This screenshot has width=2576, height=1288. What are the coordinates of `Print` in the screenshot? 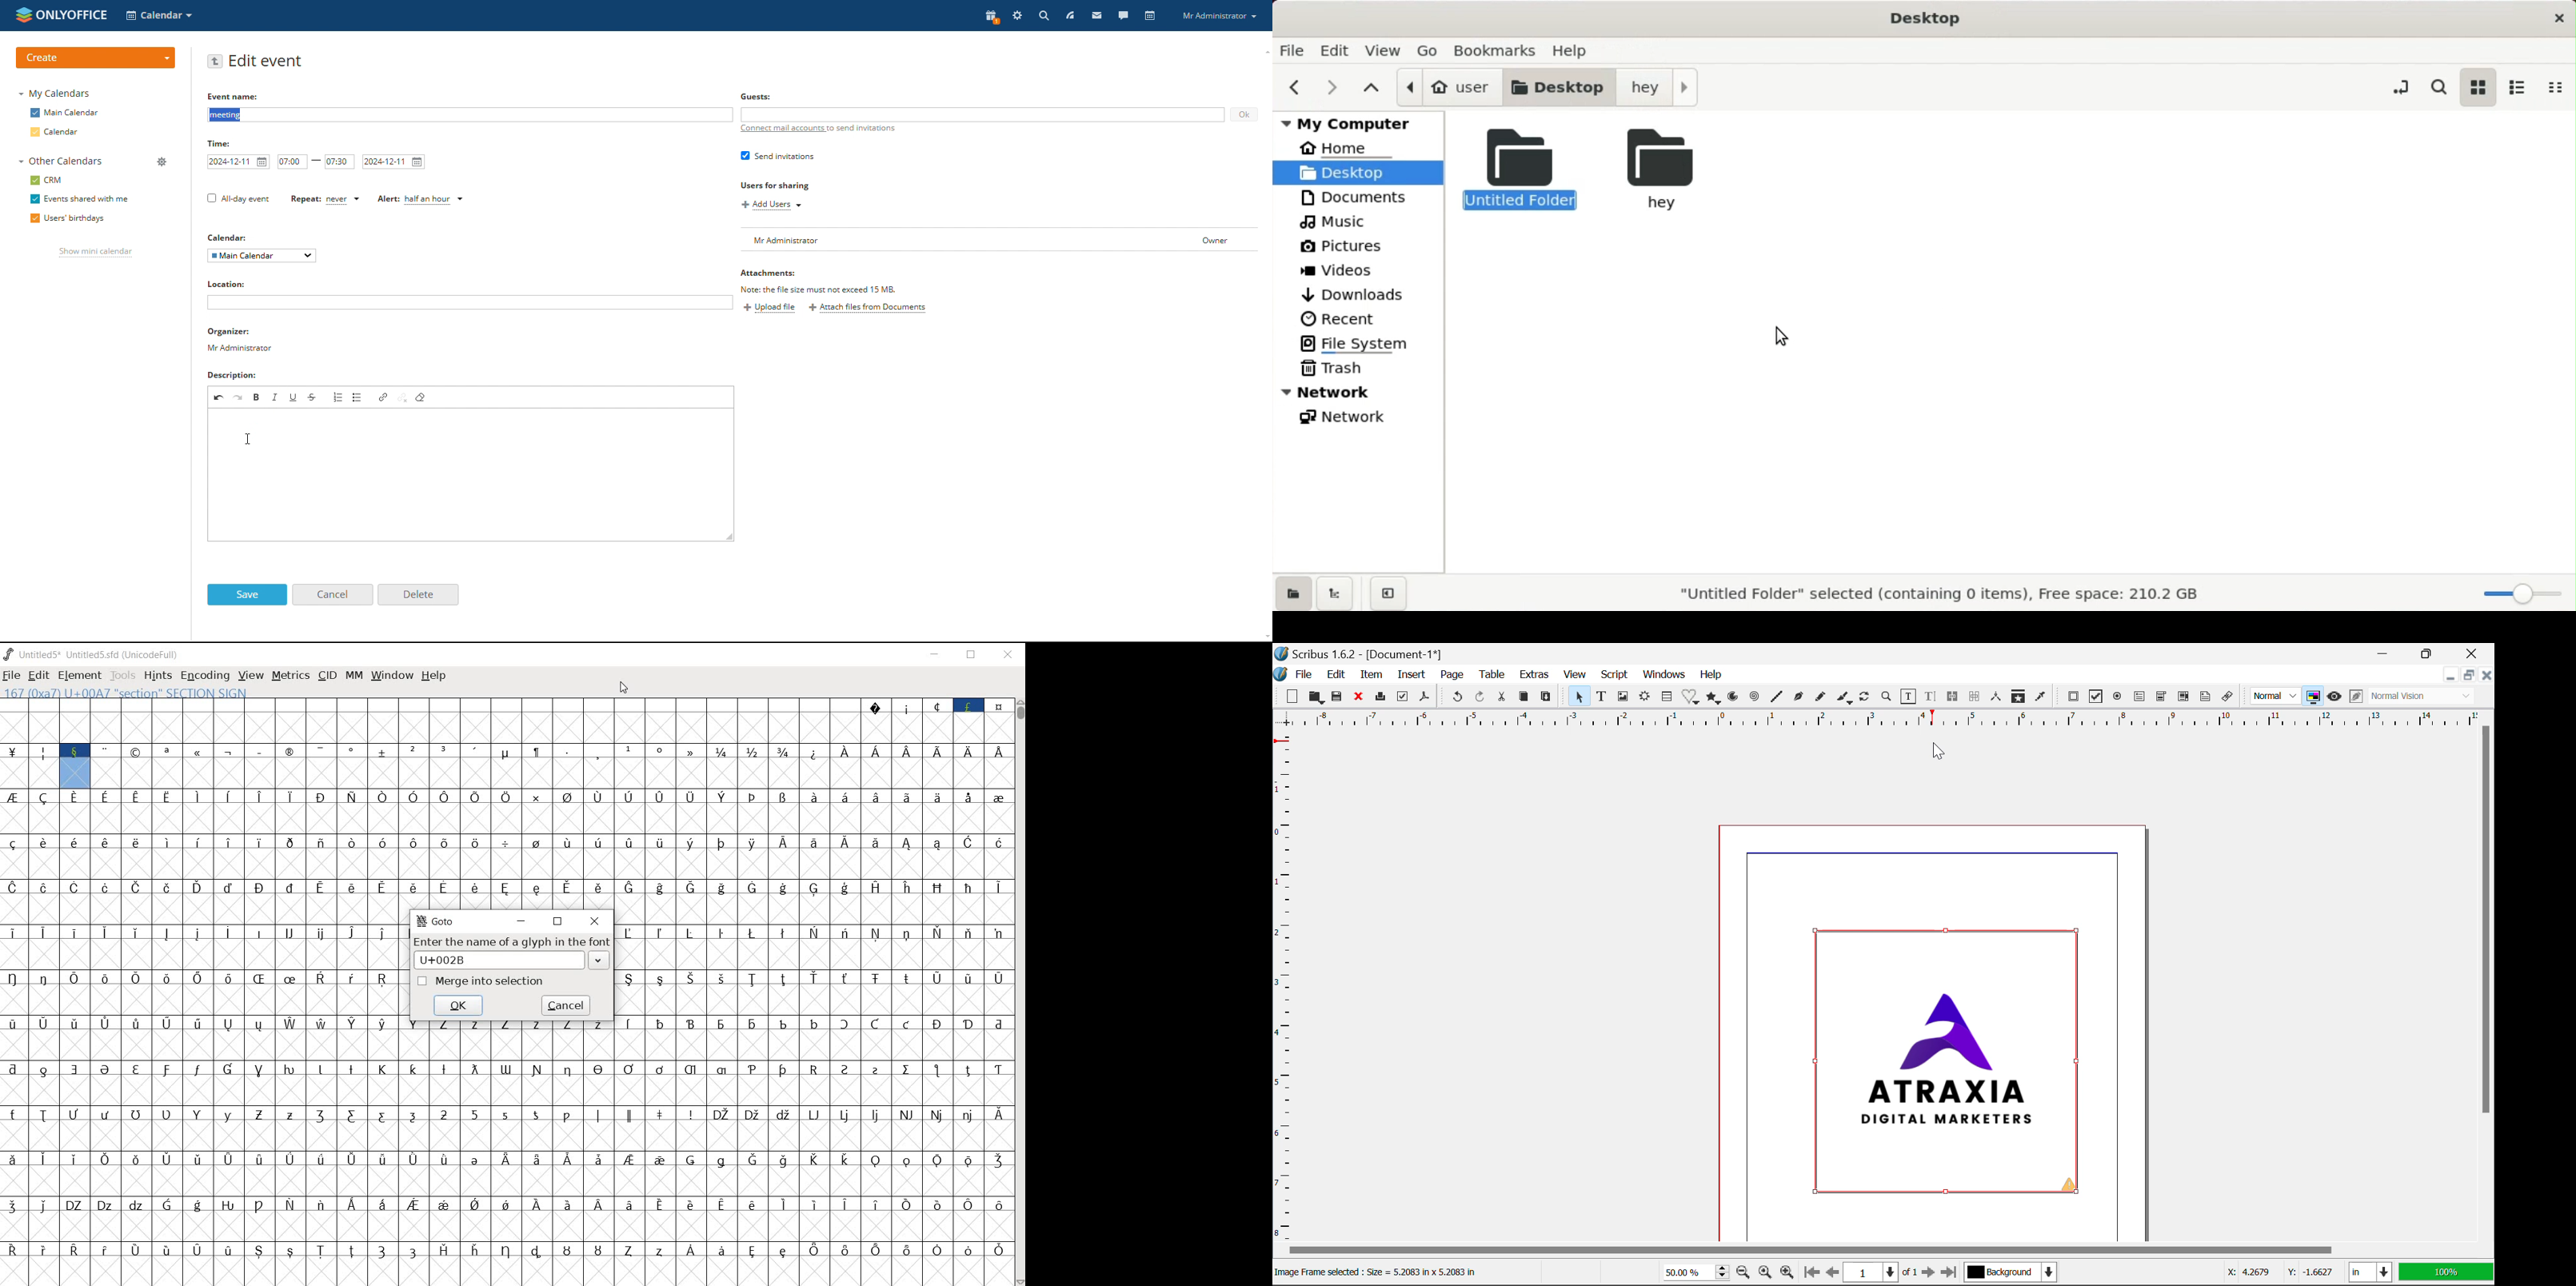 It's located at (1380, 696).